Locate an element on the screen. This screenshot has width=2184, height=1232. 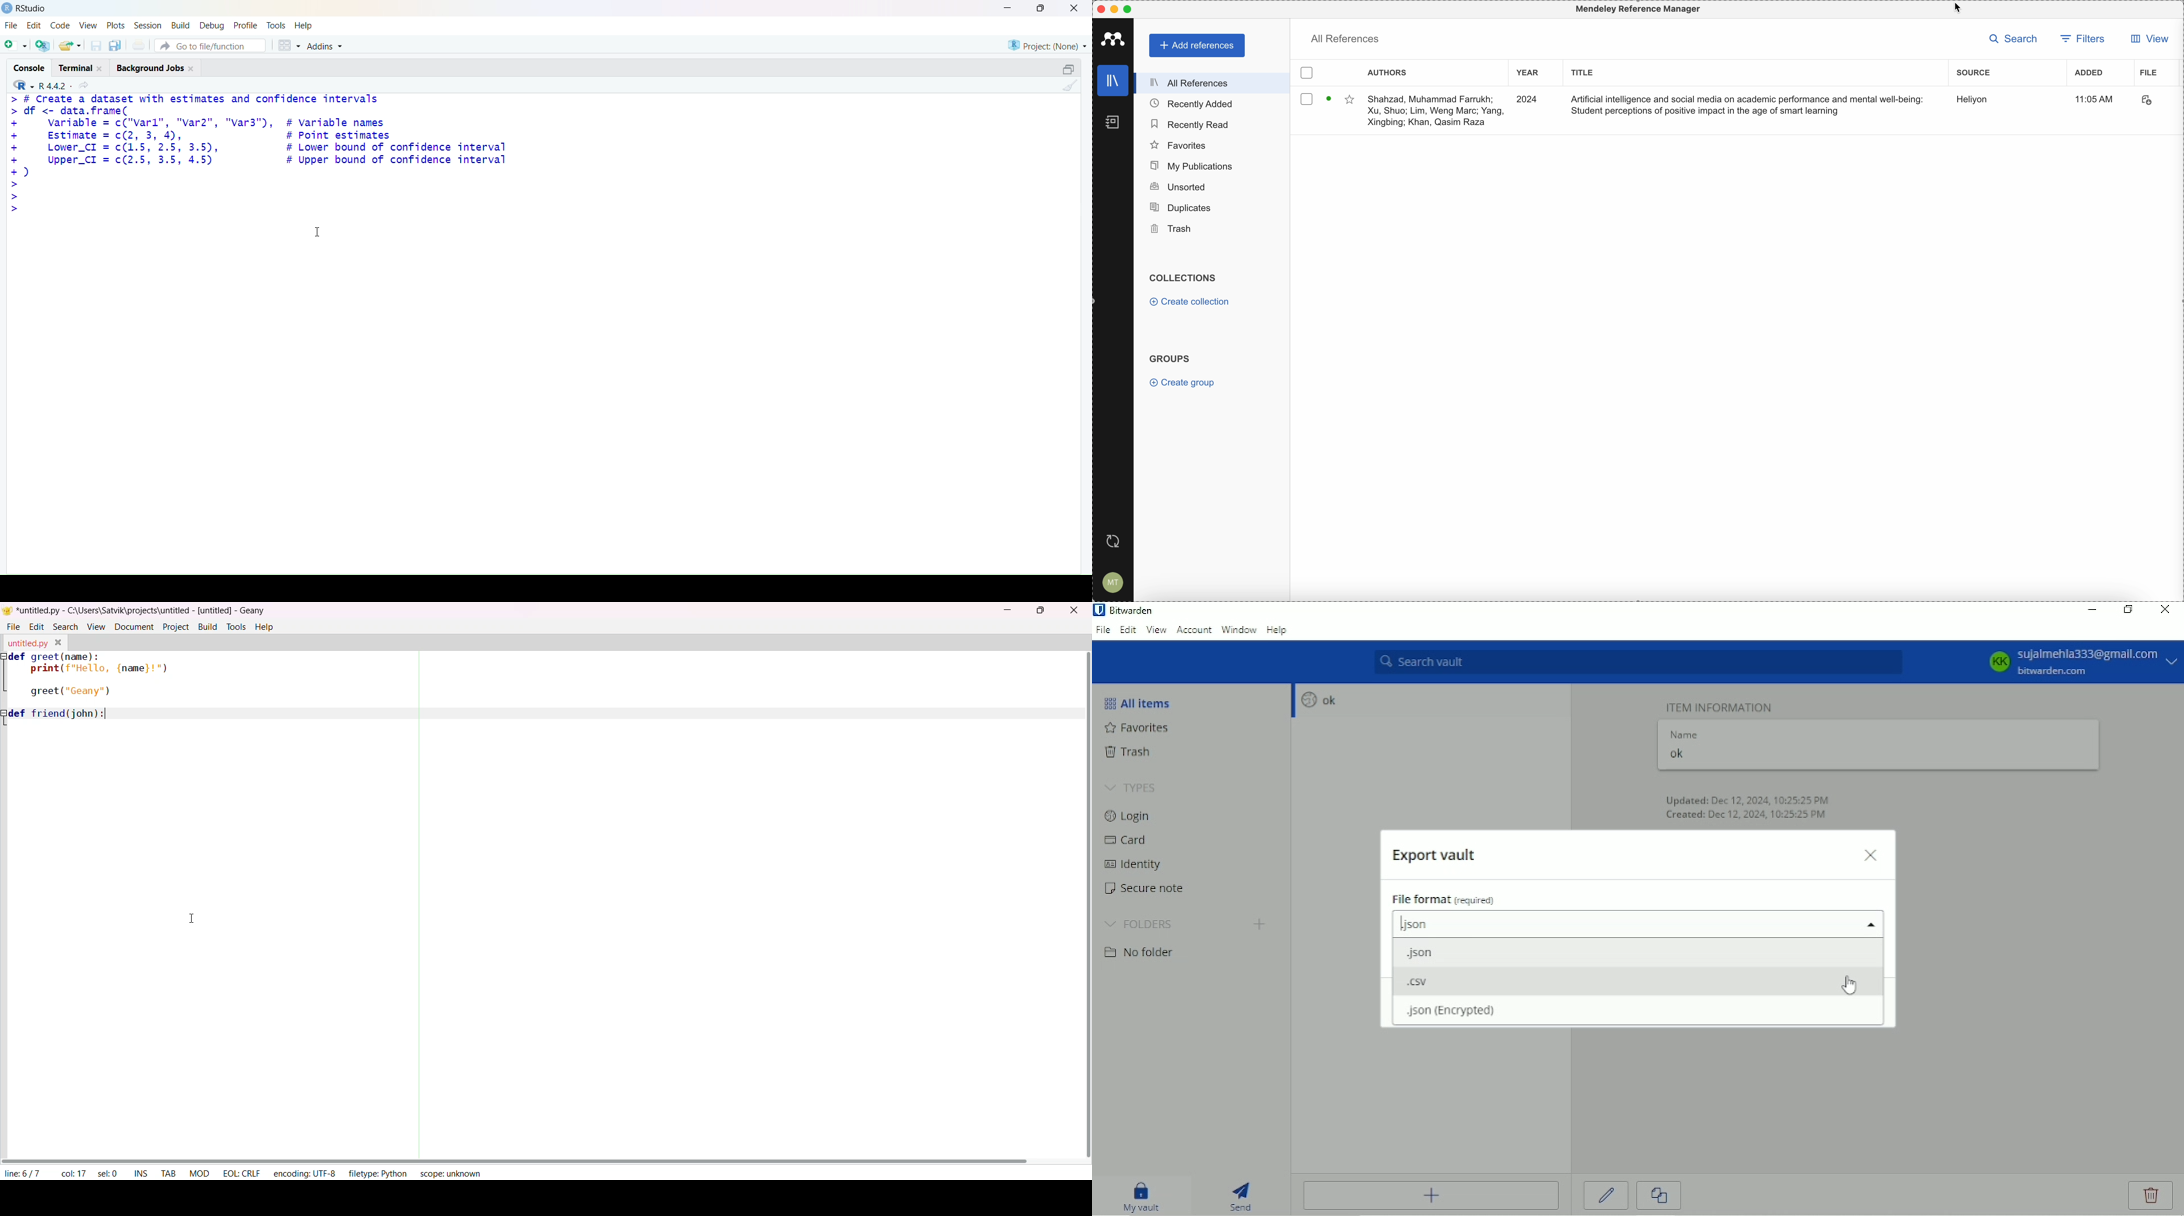
library is located at coordinates (1113, 81).